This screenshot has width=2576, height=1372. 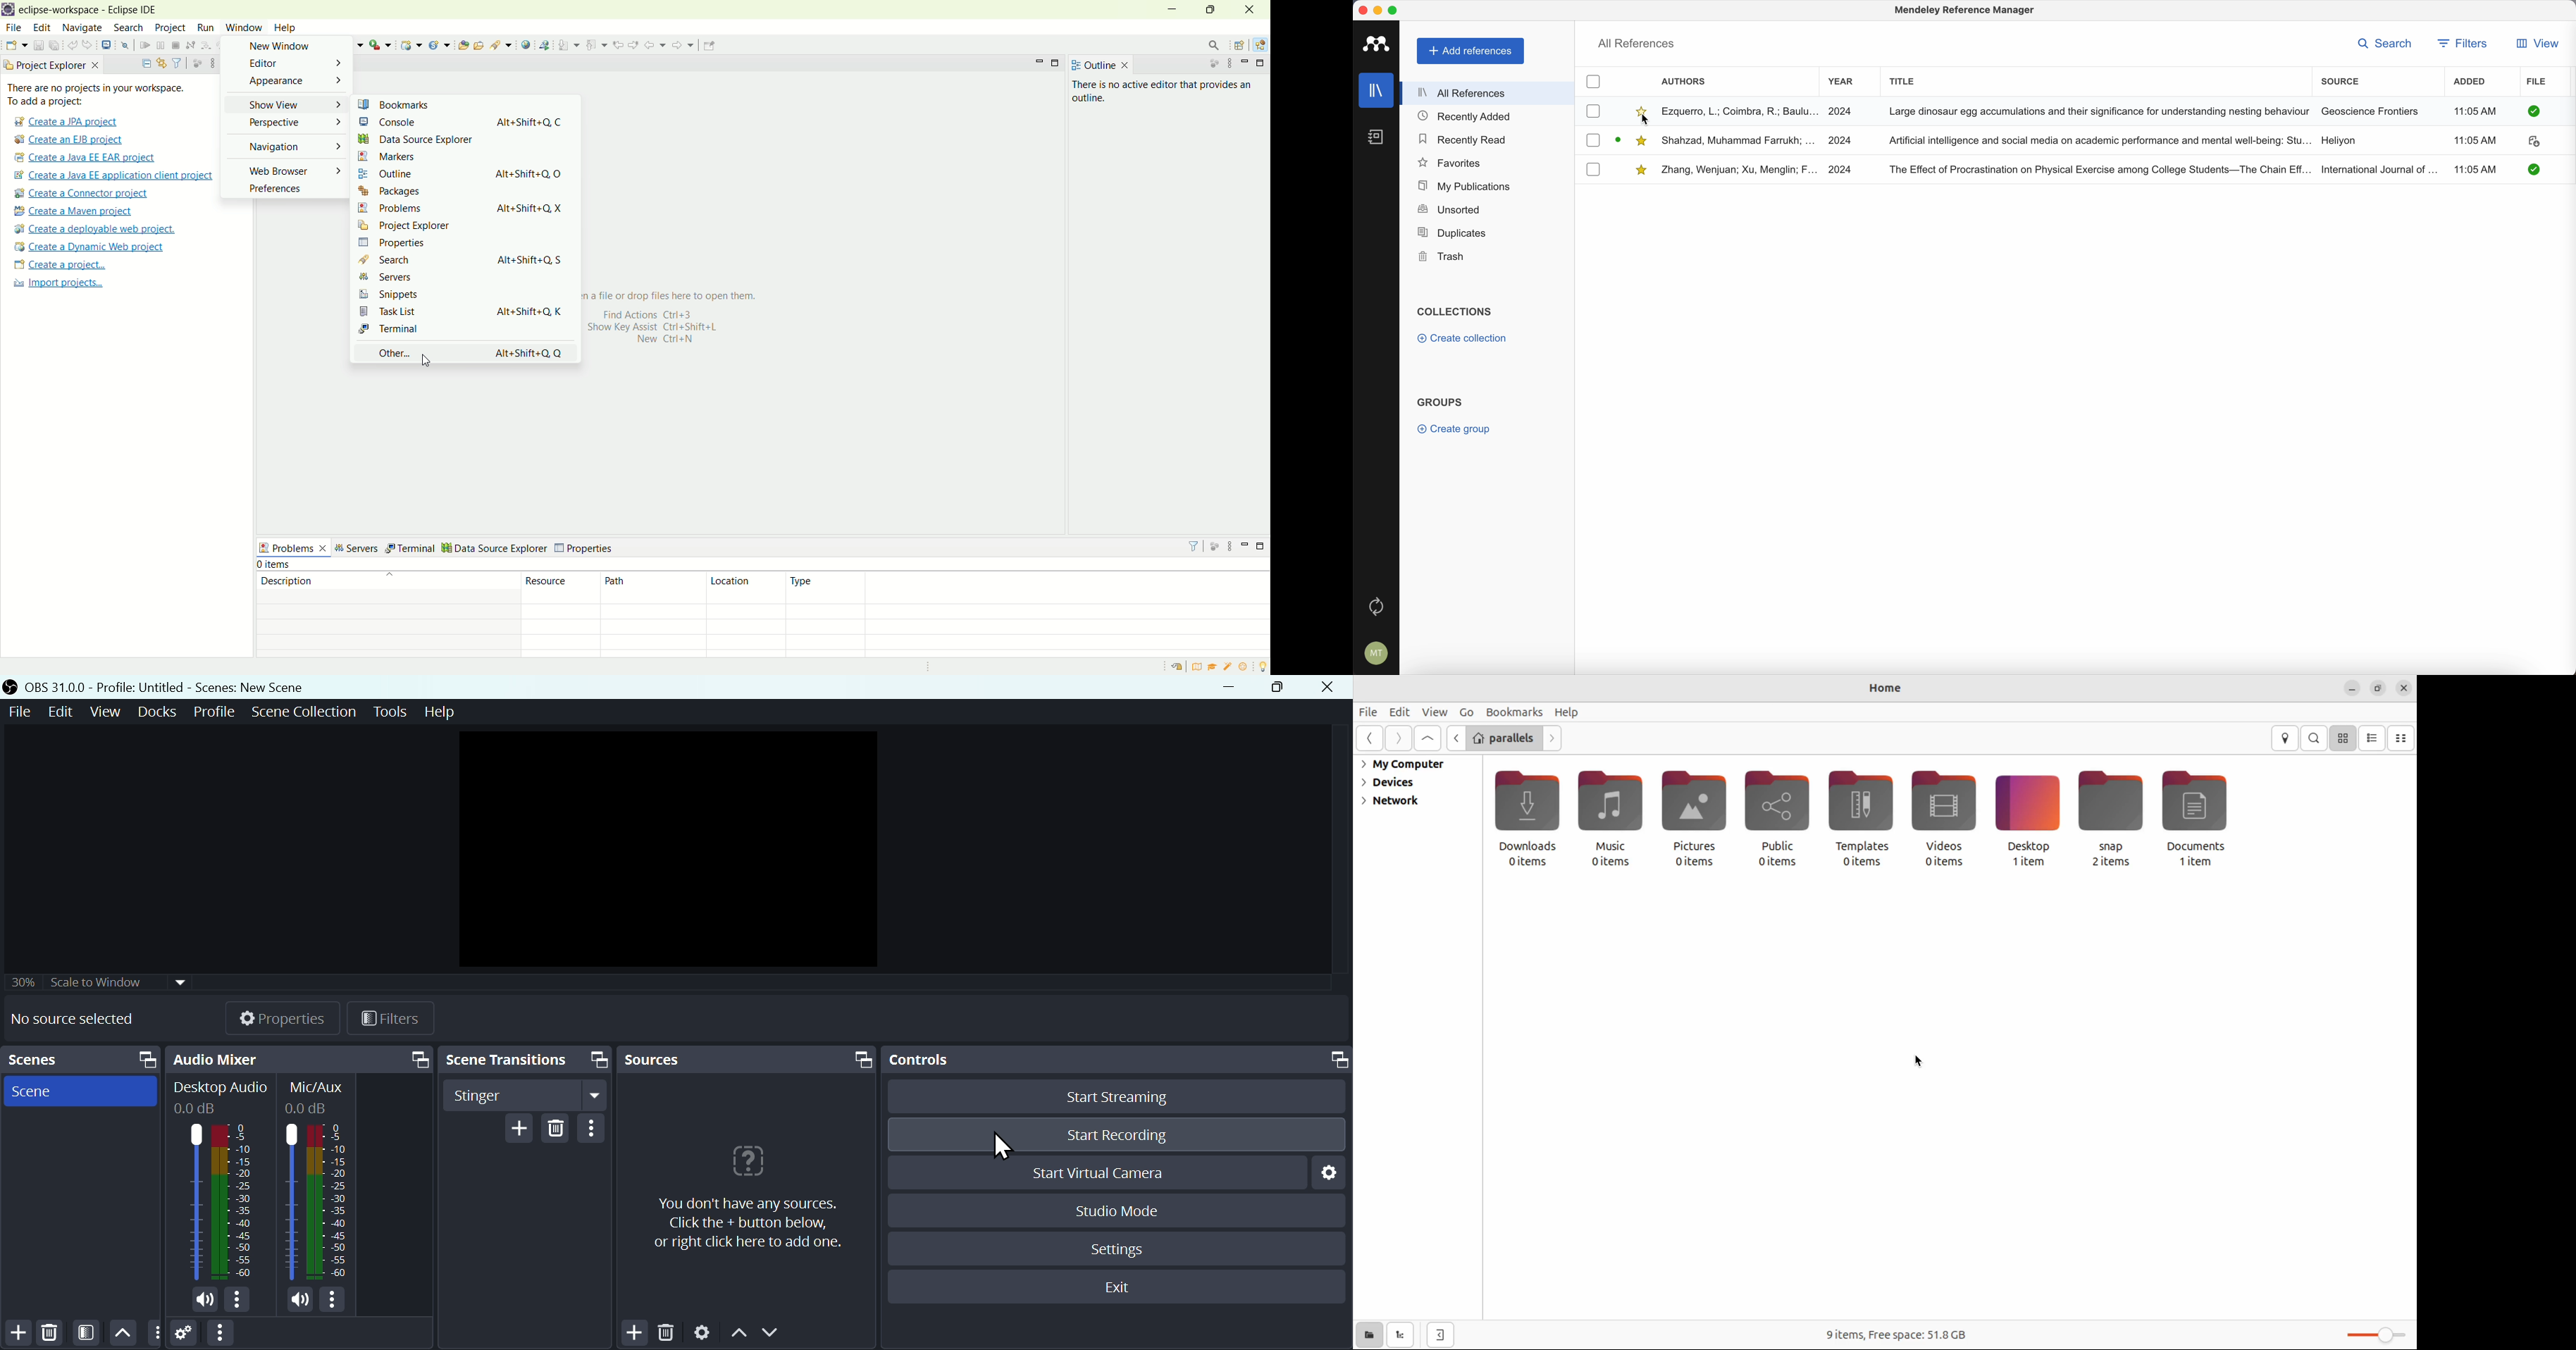 I want to click on Start virtual camera, so click(x=1113, y=1171).